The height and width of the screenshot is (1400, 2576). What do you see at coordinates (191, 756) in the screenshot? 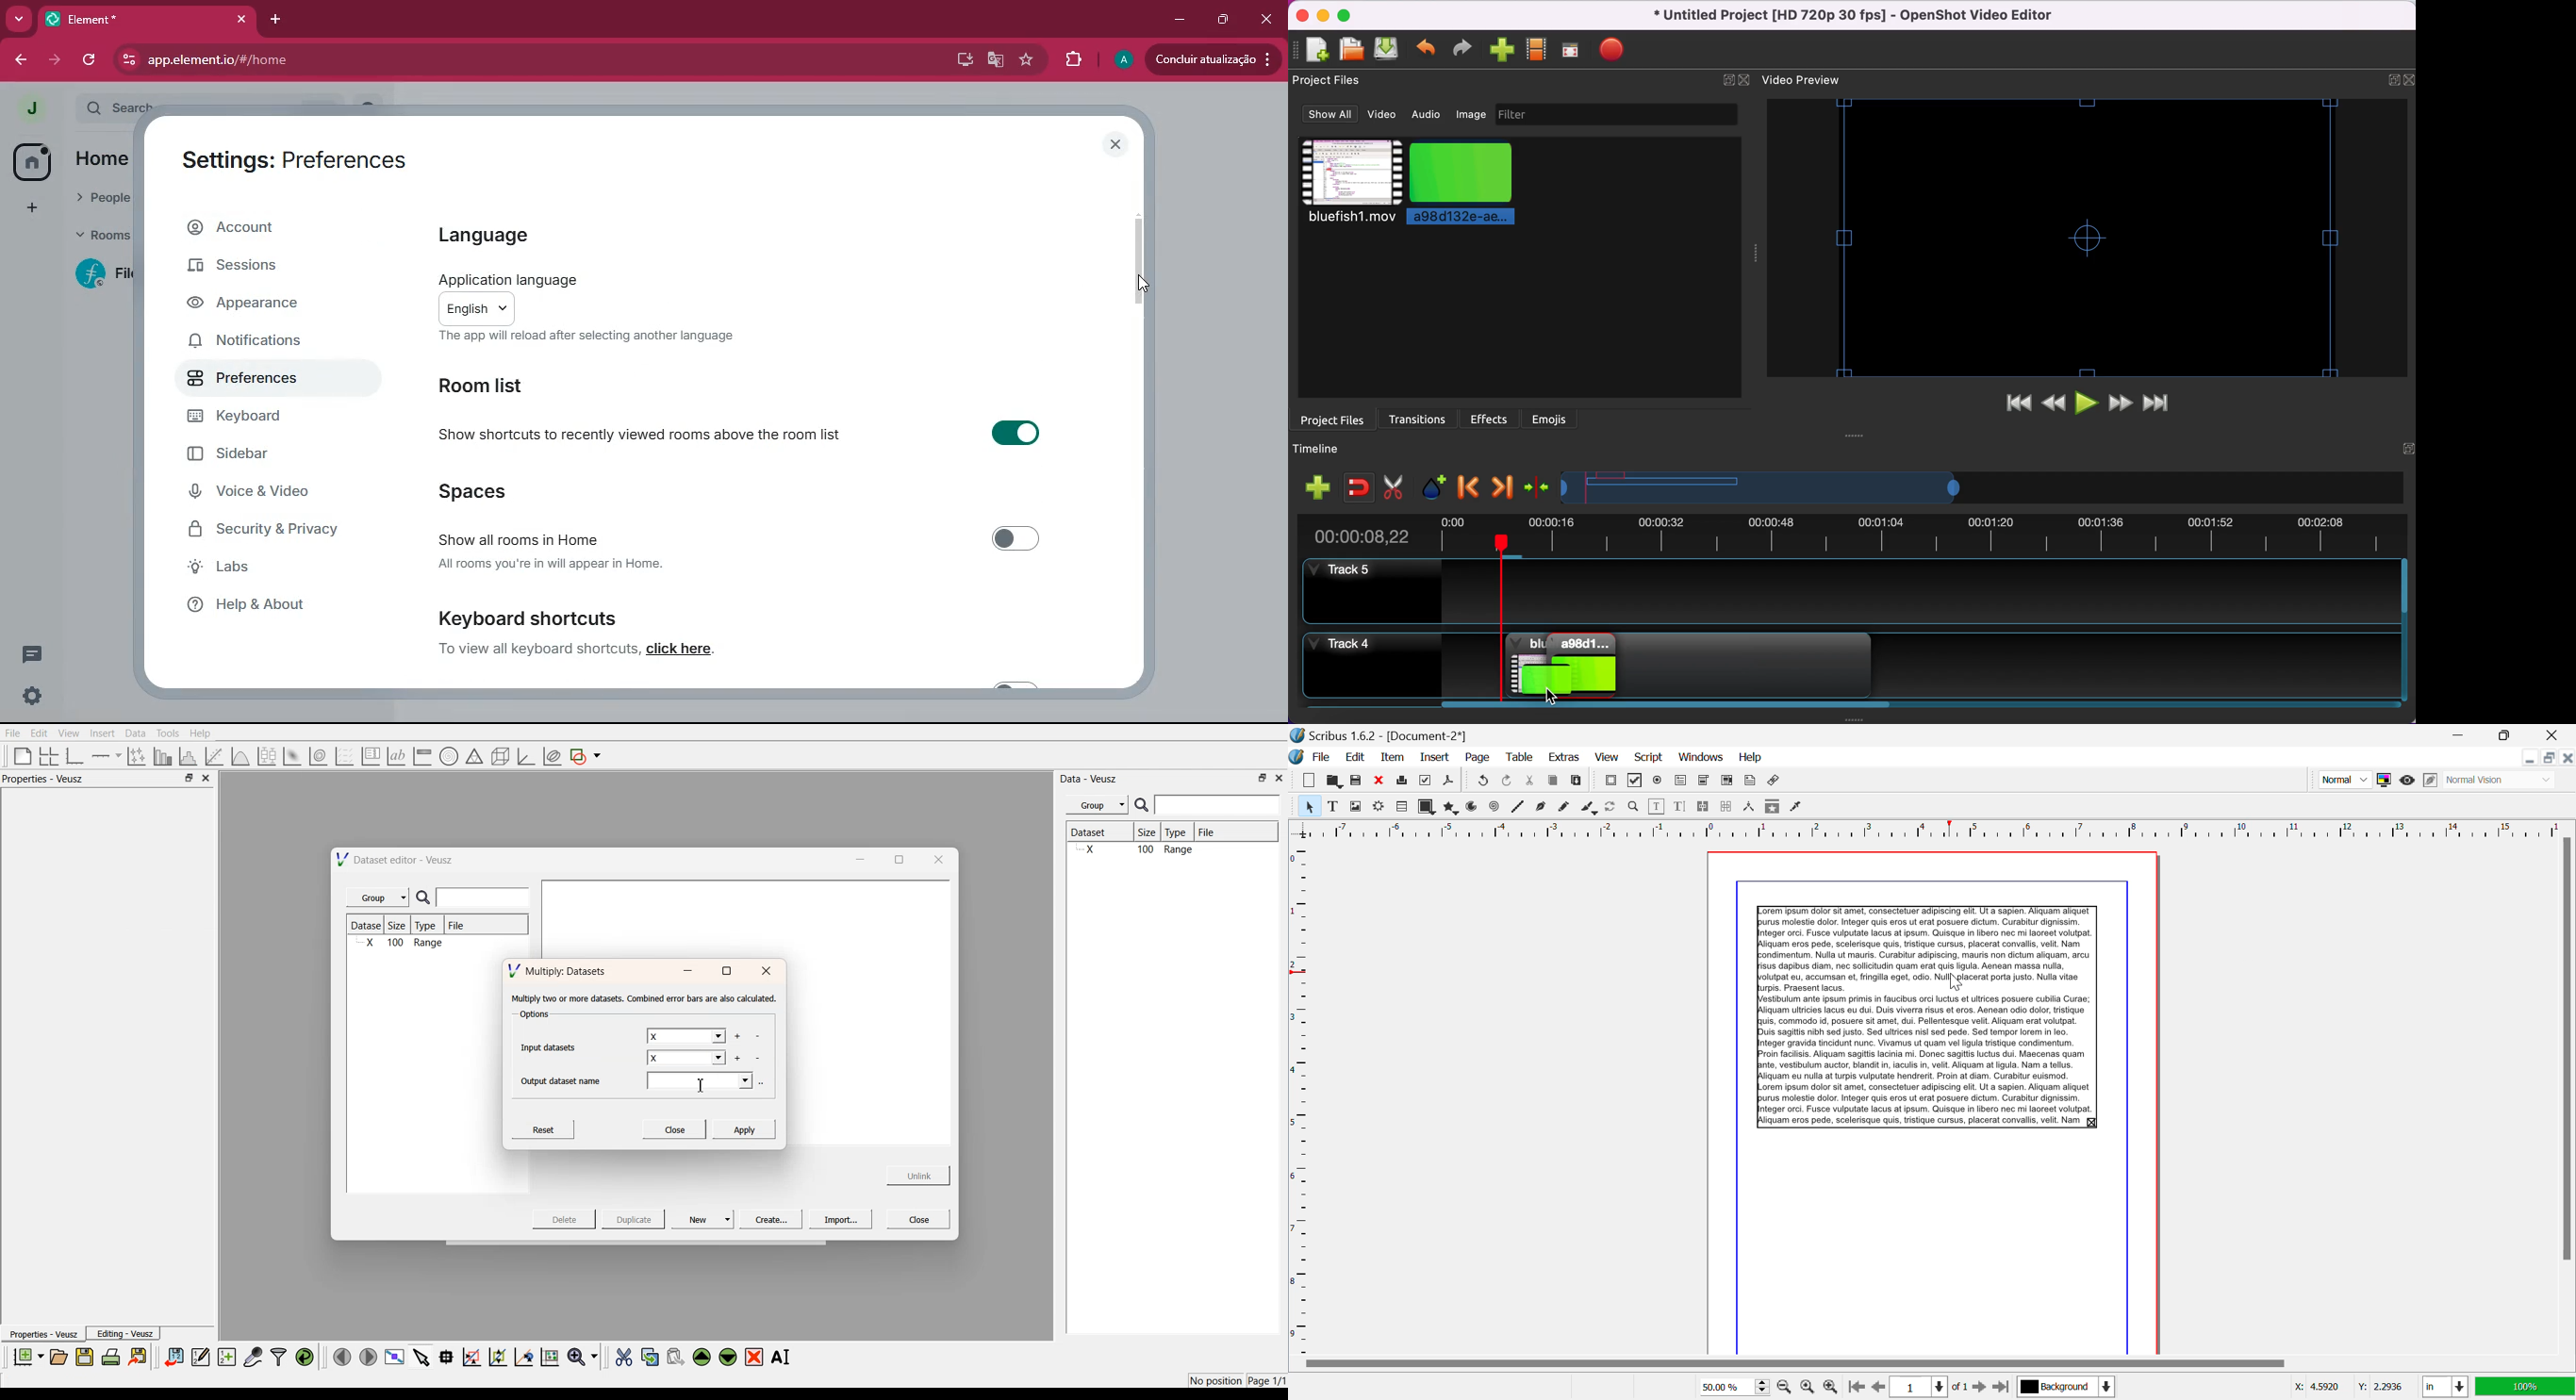
I see `histogram` at bounding box center [191, 756].